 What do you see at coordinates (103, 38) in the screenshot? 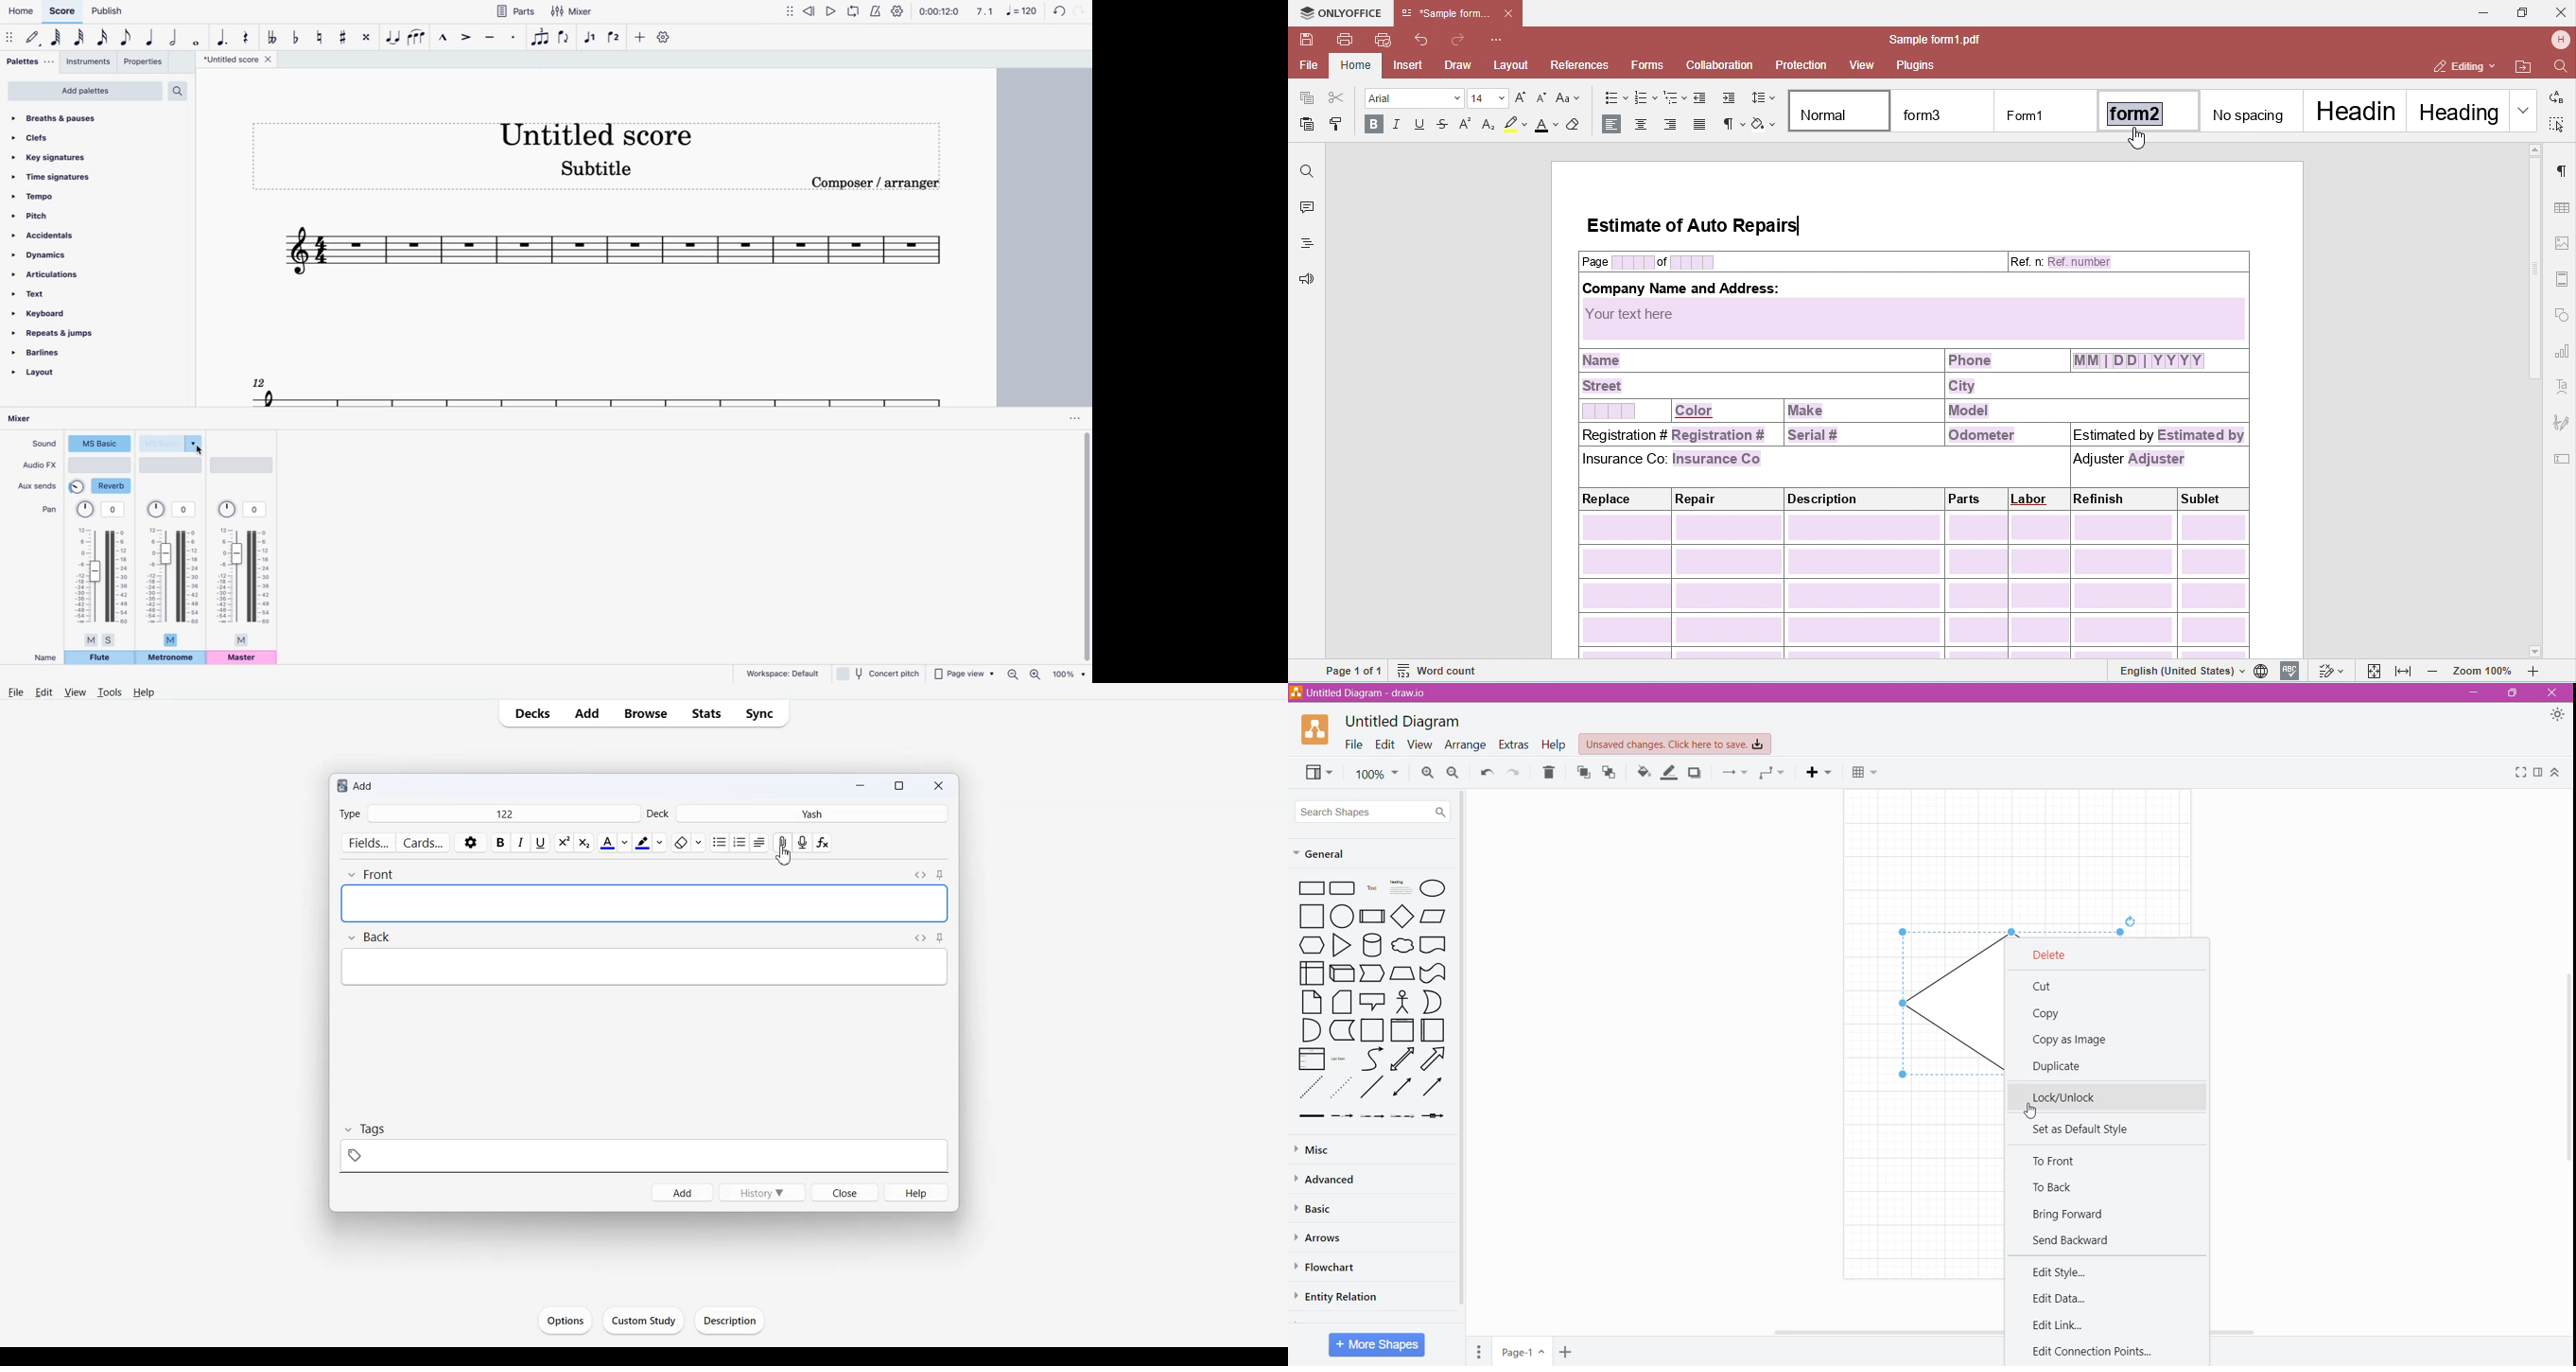
I see `16th note` at bounding box center [103, 38].